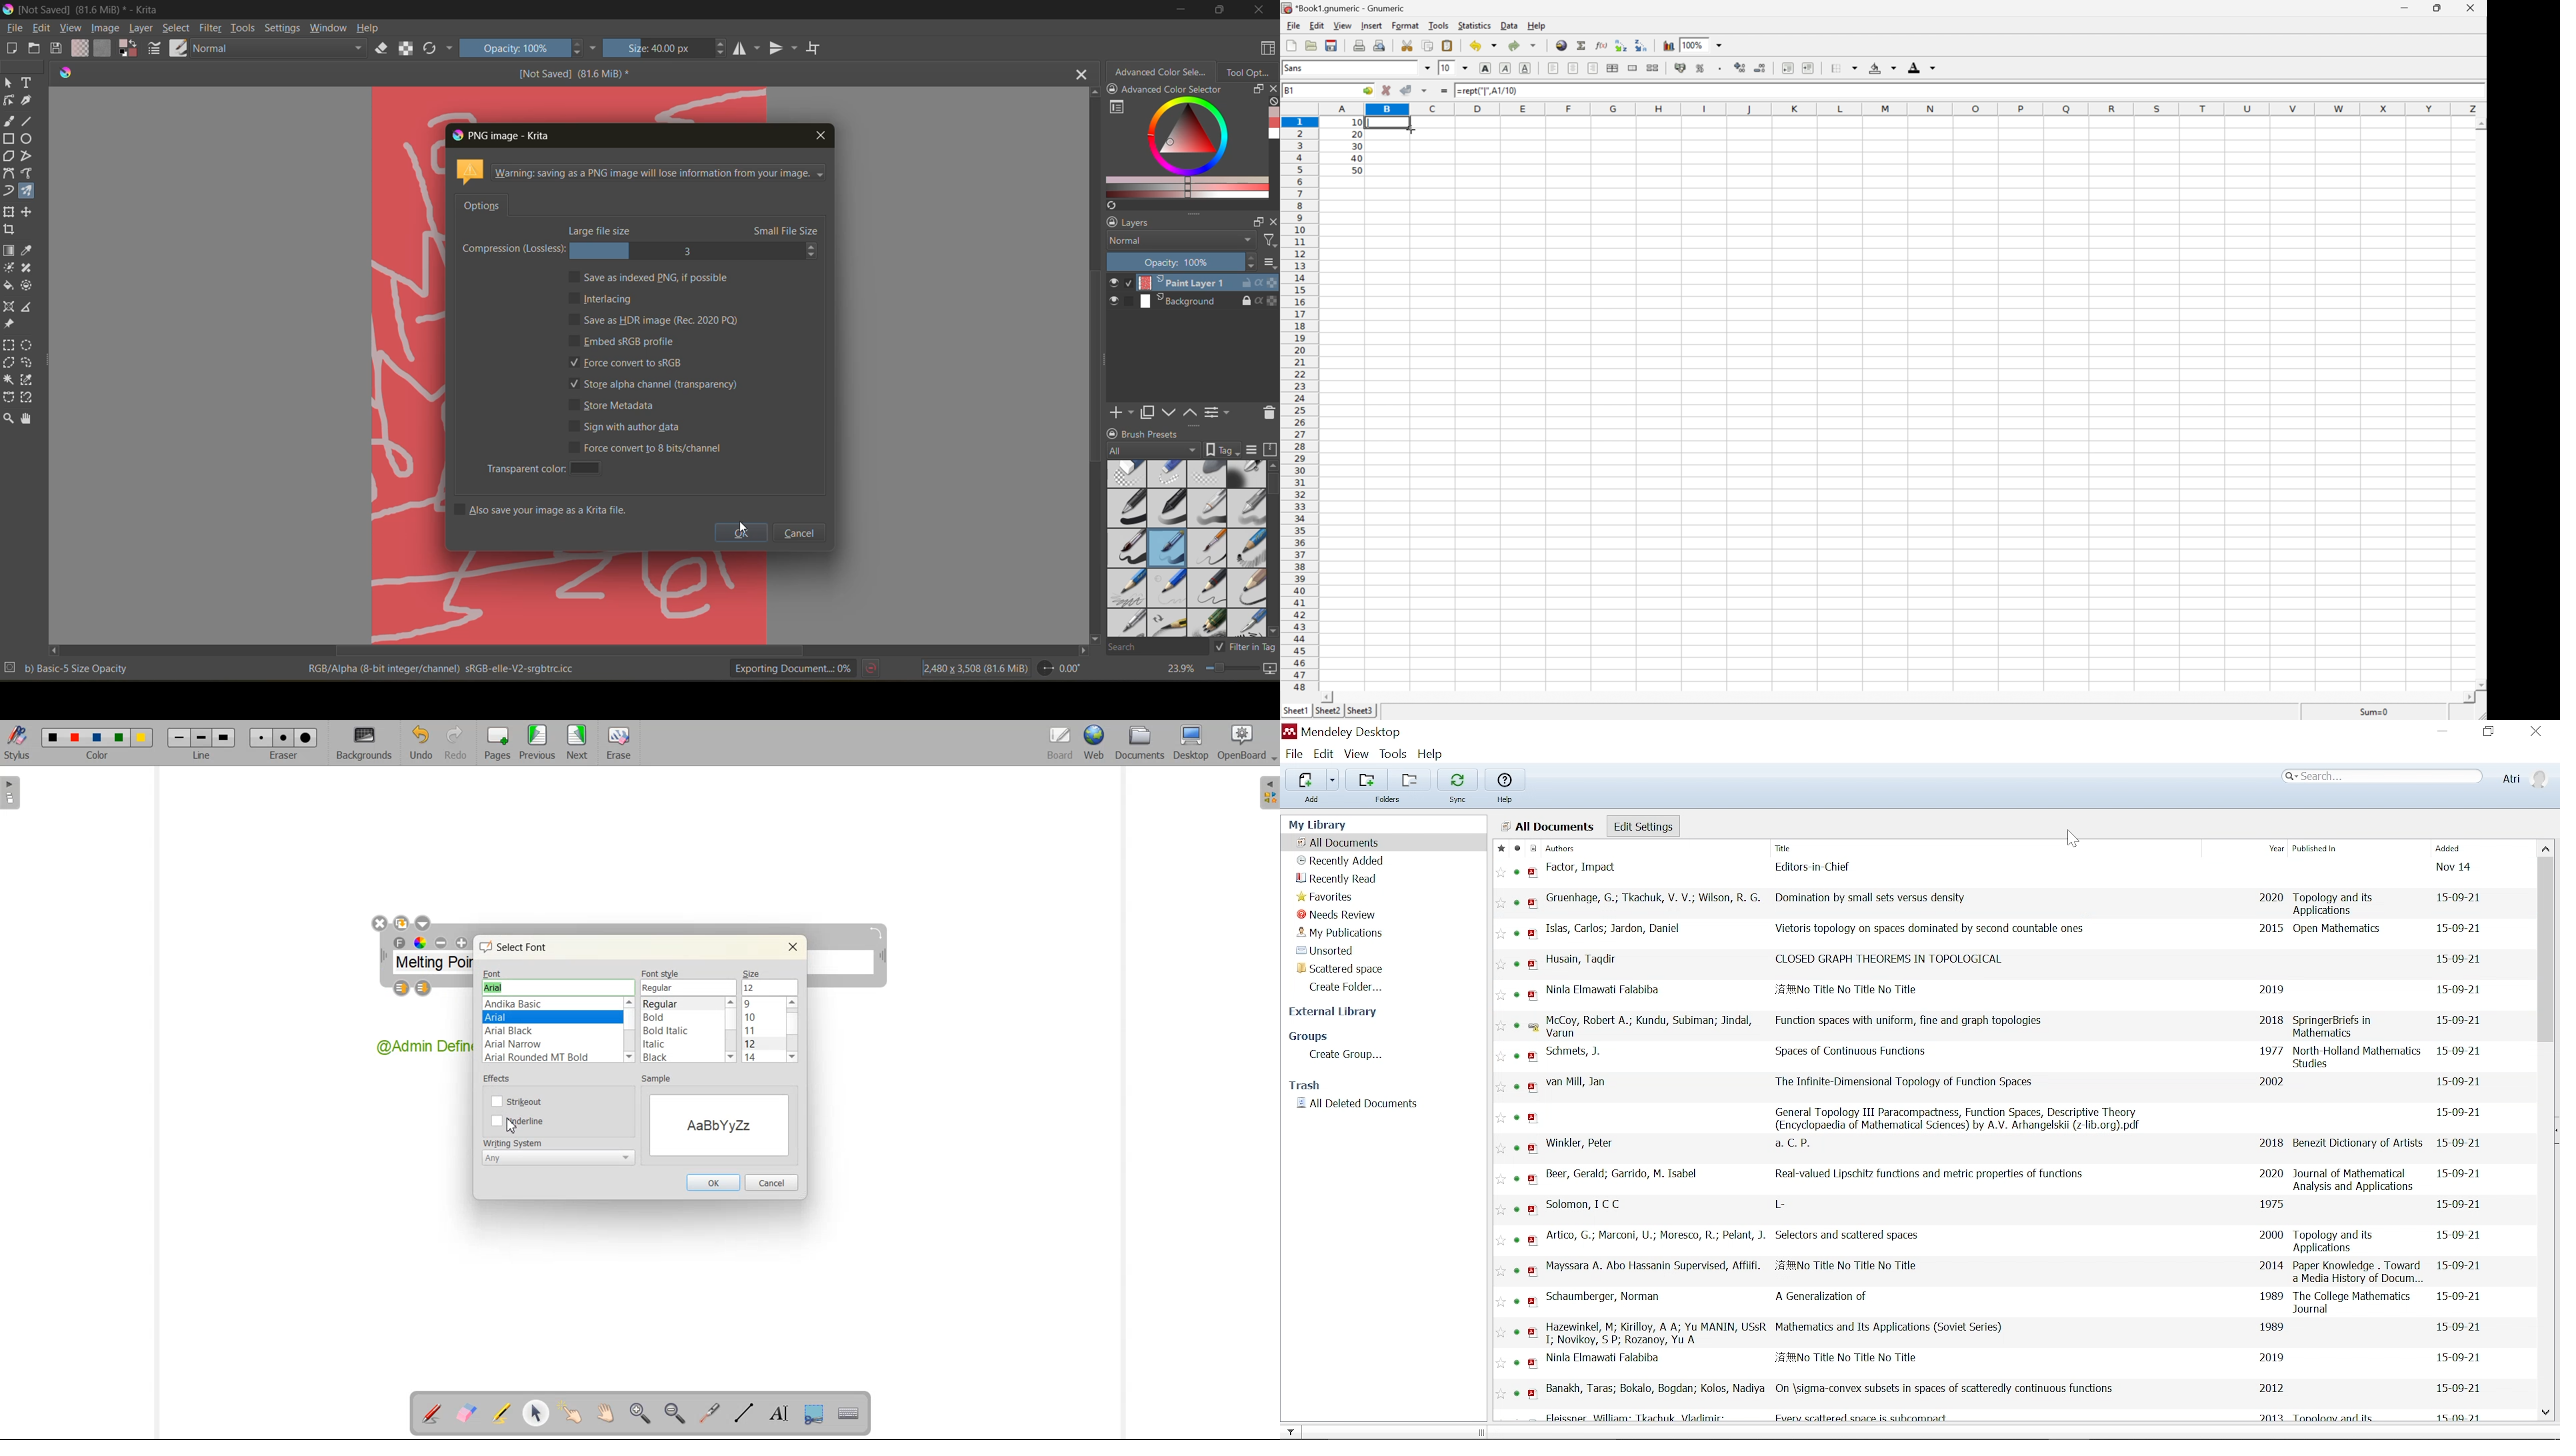 This screenshot has width=2576, height=1456. Describe the element at coordinates (444, 669) in the screenshot. I see `metadata` at that location.